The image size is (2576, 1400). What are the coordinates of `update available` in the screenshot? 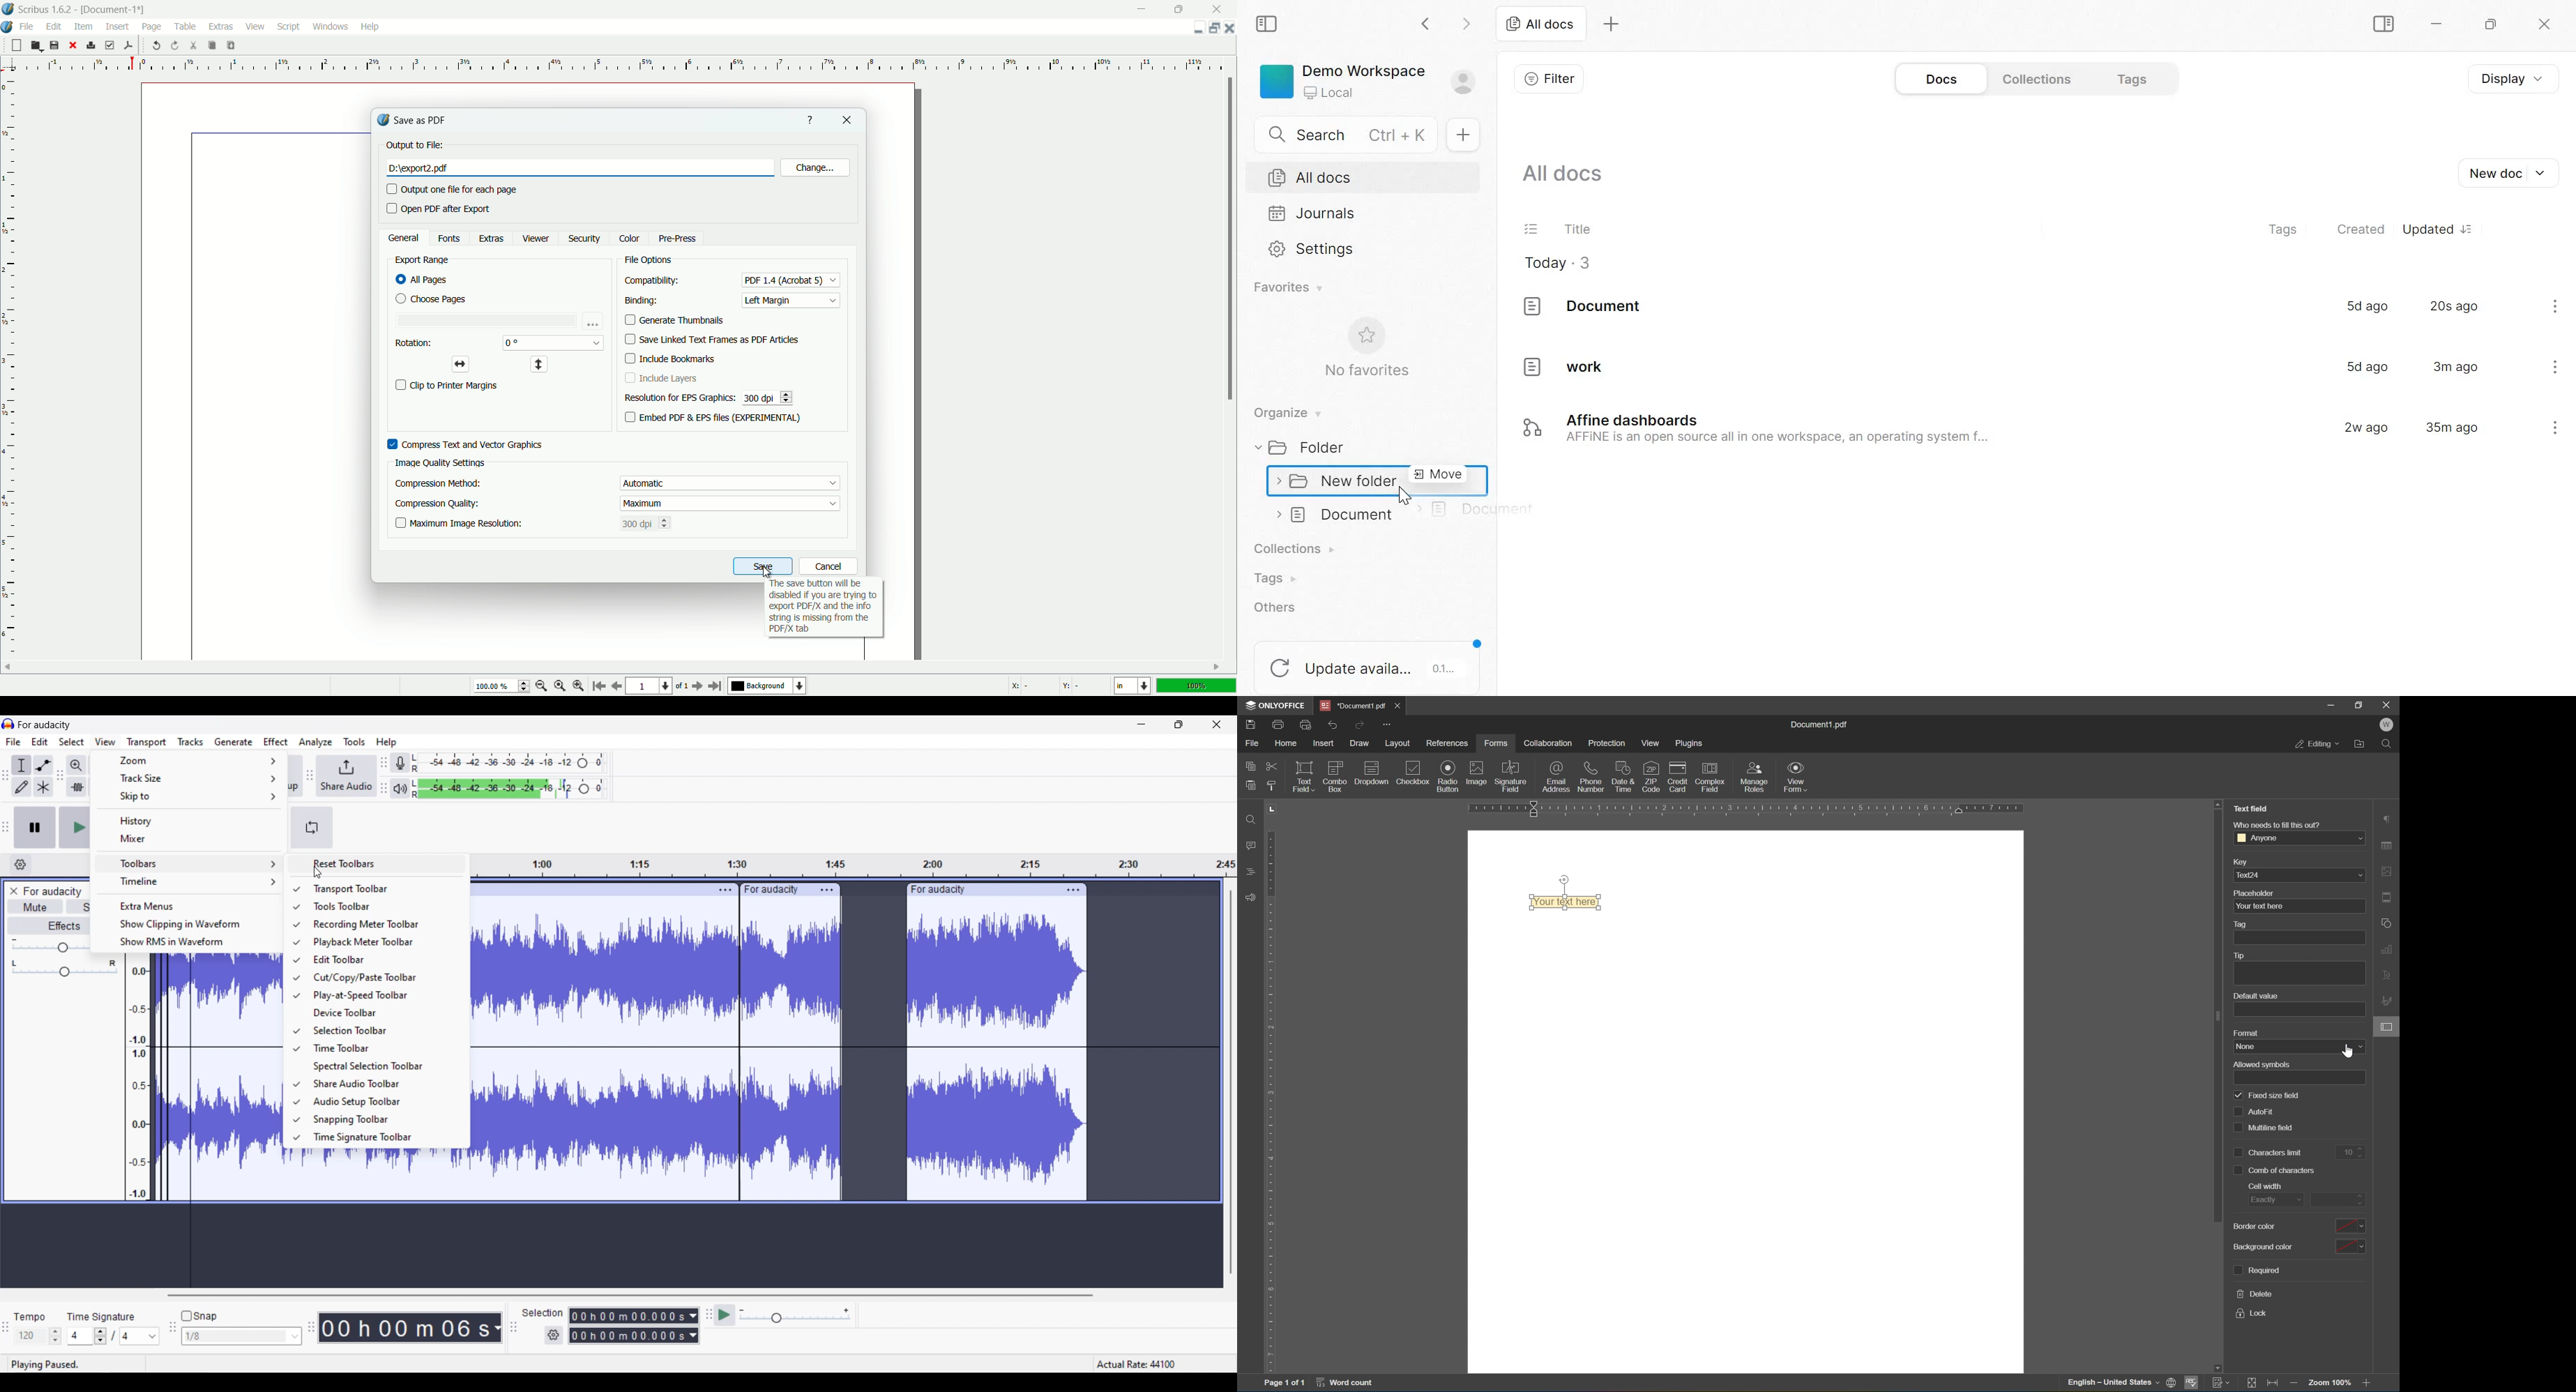 It's located at (1367, 663).